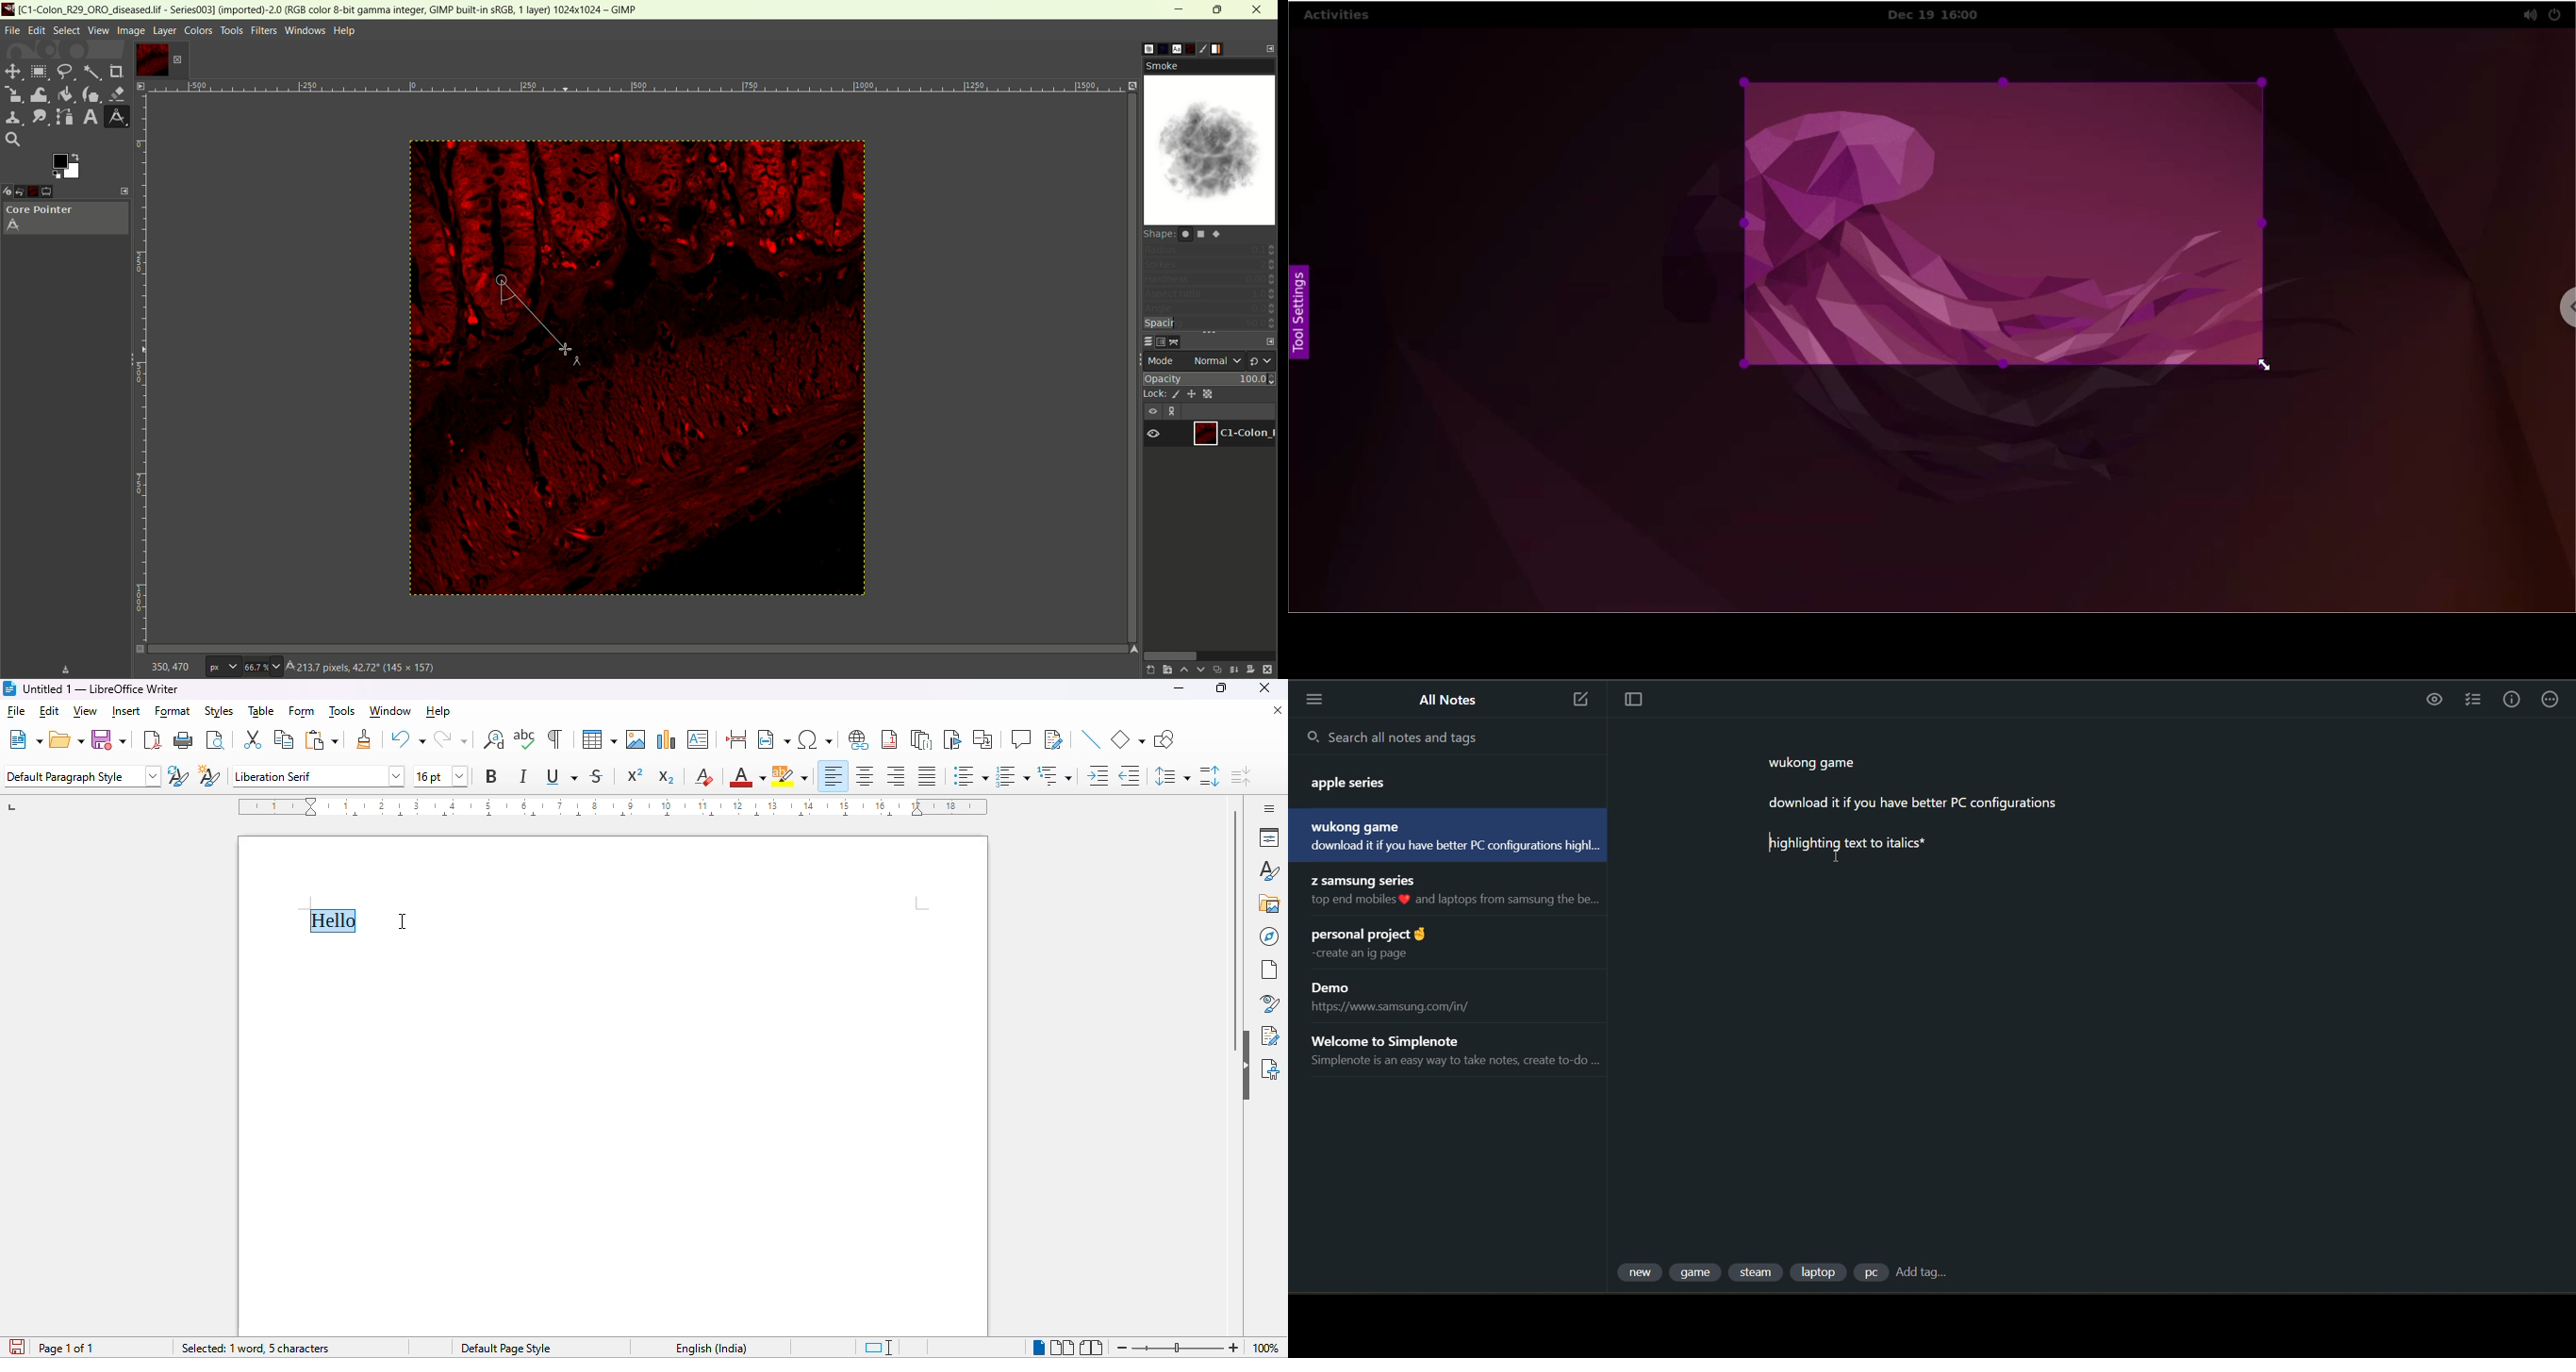  What do you see at coordinates (1246, 1065) in the screenshot?
I see `hide` at bounding box center [1246, 1065].